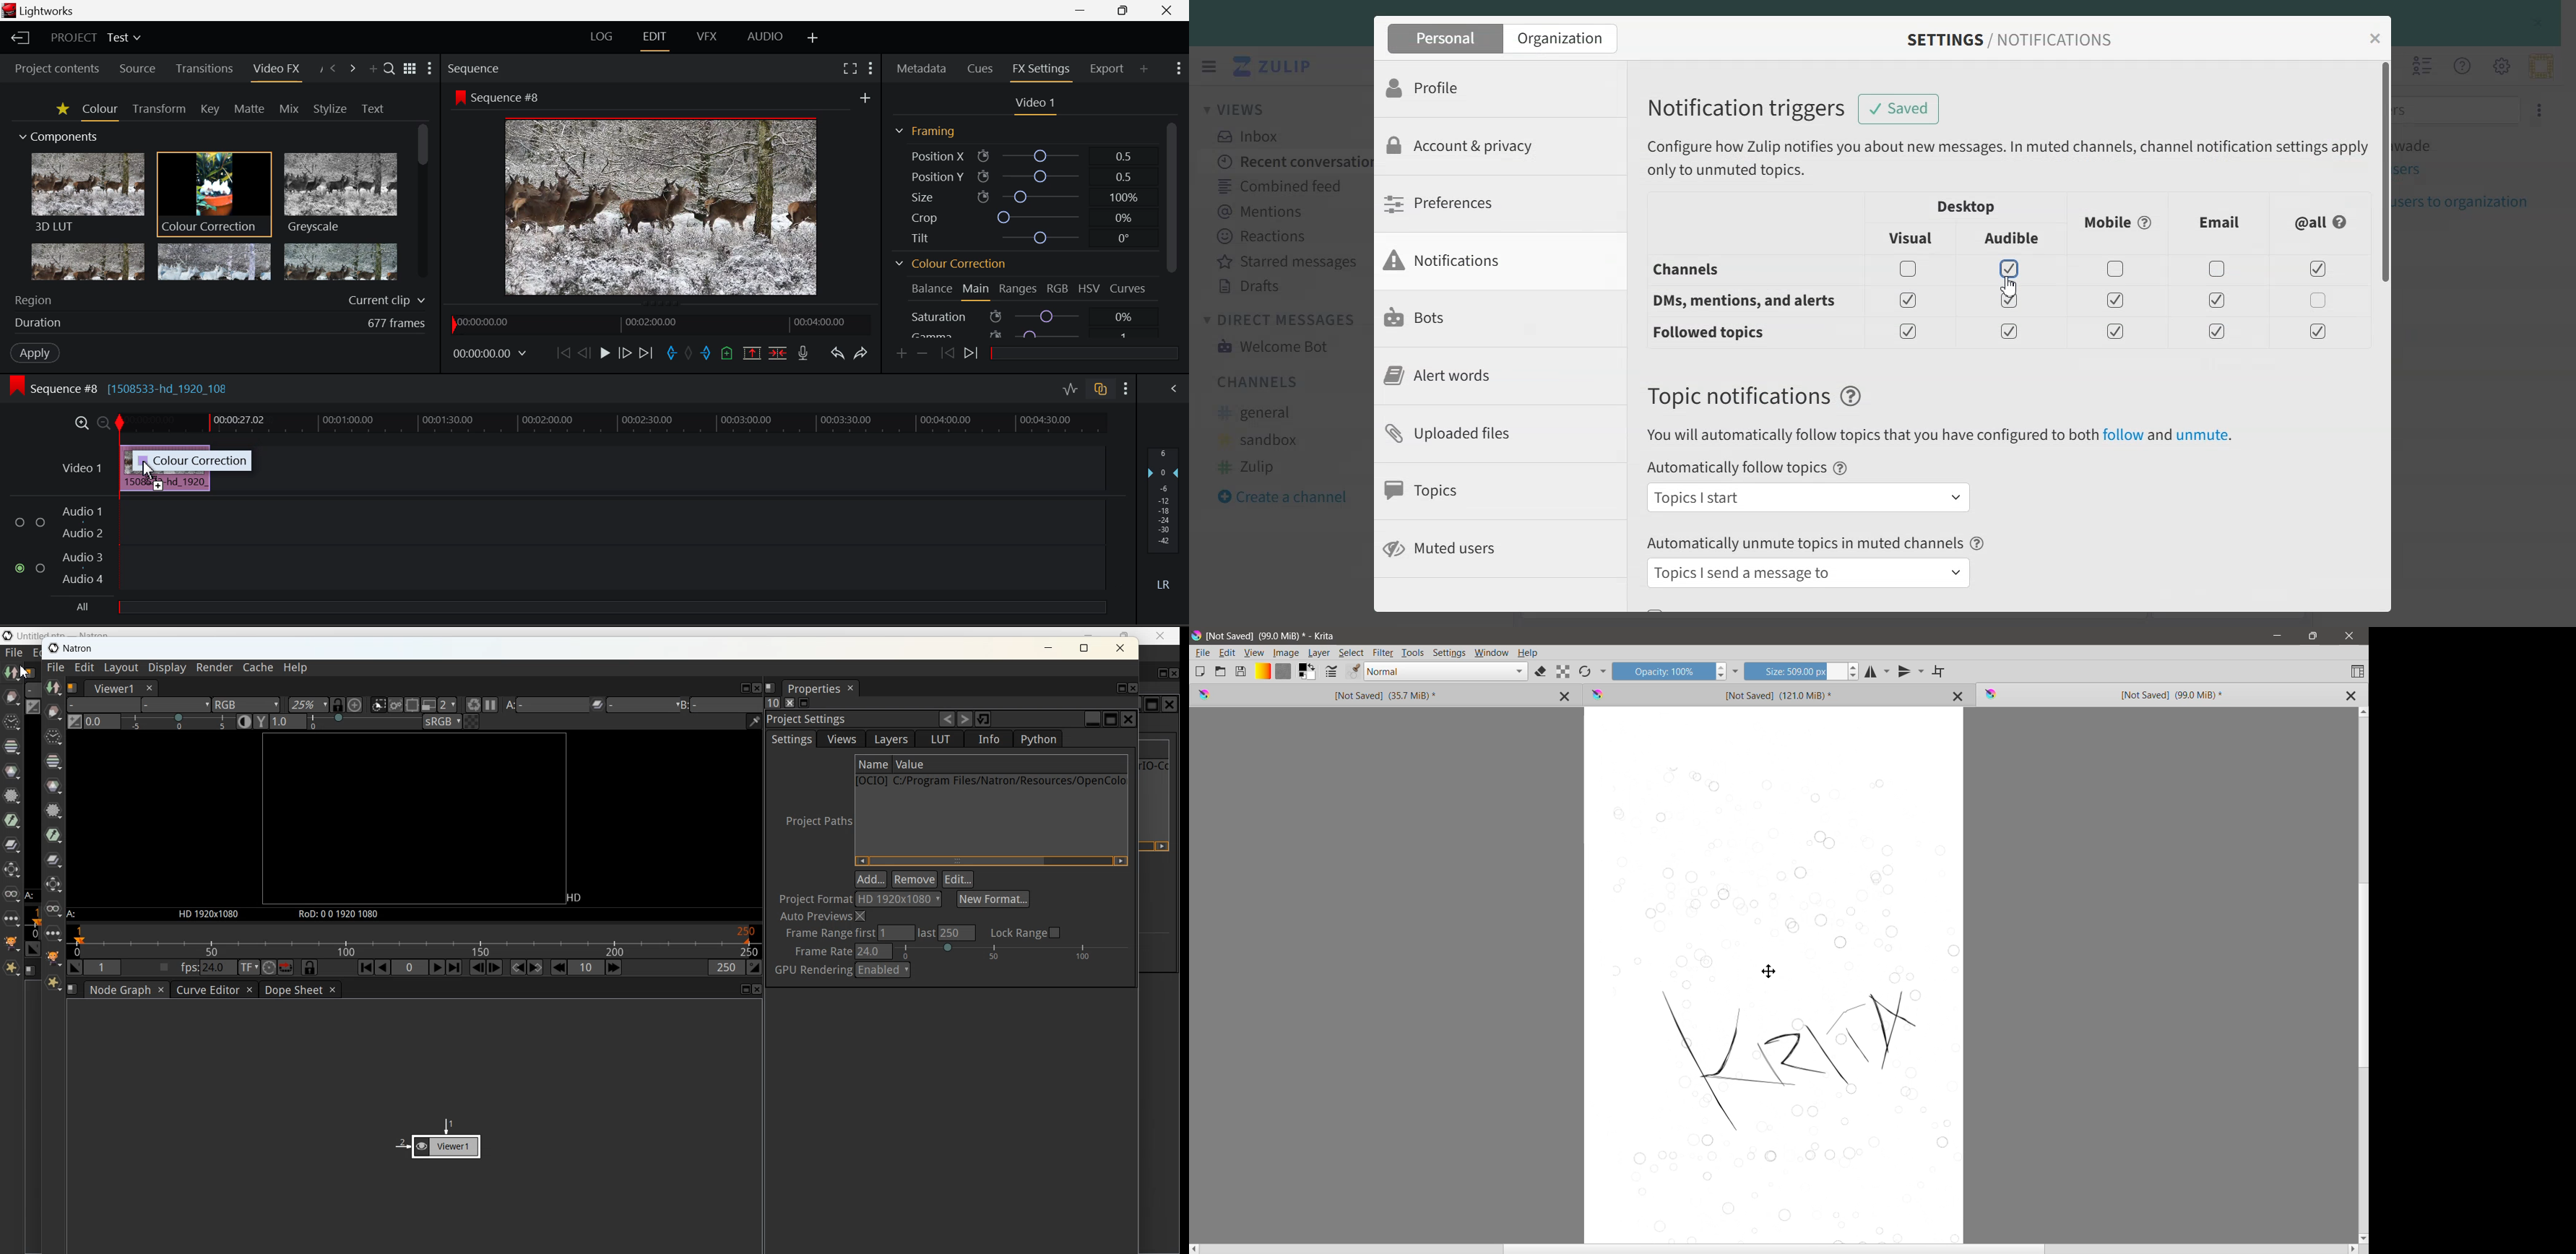 This screenshot has width=2576, height=1260. Describe the element at coordinates (1199, 671) in the screenshot. I see `Create New Document` at that location.